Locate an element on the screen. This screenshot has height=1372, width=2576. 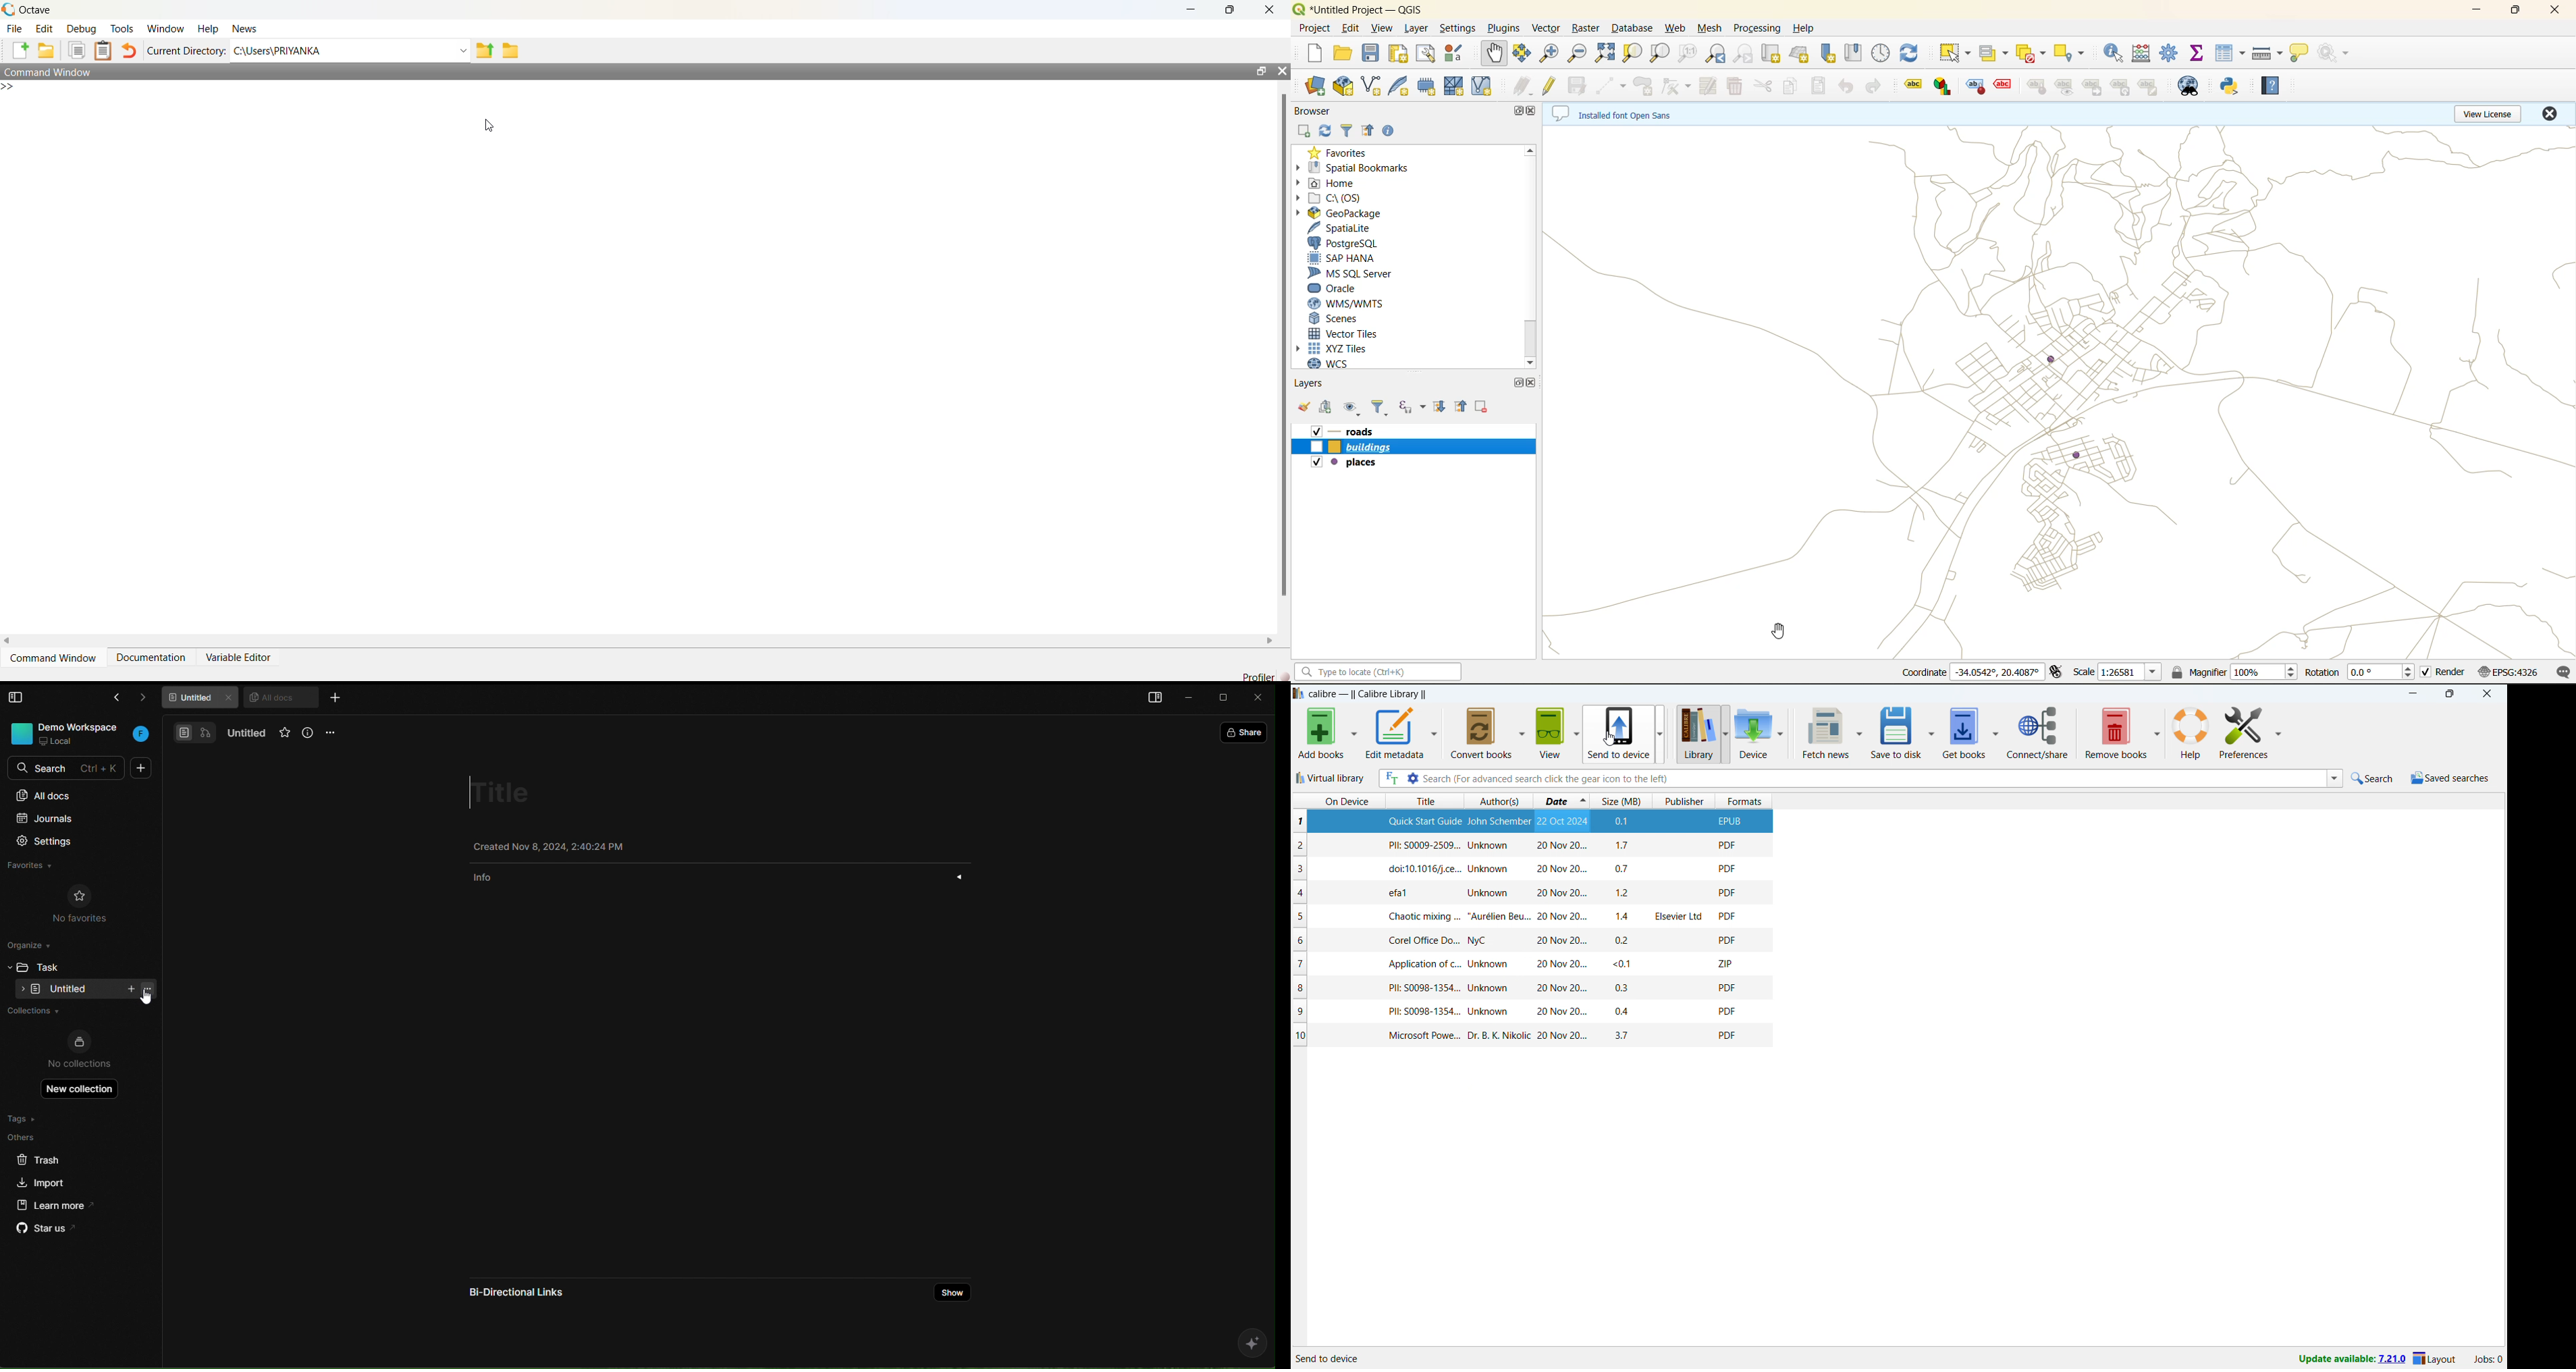
horizontal scroll bar is located at coordinates (640, 641).